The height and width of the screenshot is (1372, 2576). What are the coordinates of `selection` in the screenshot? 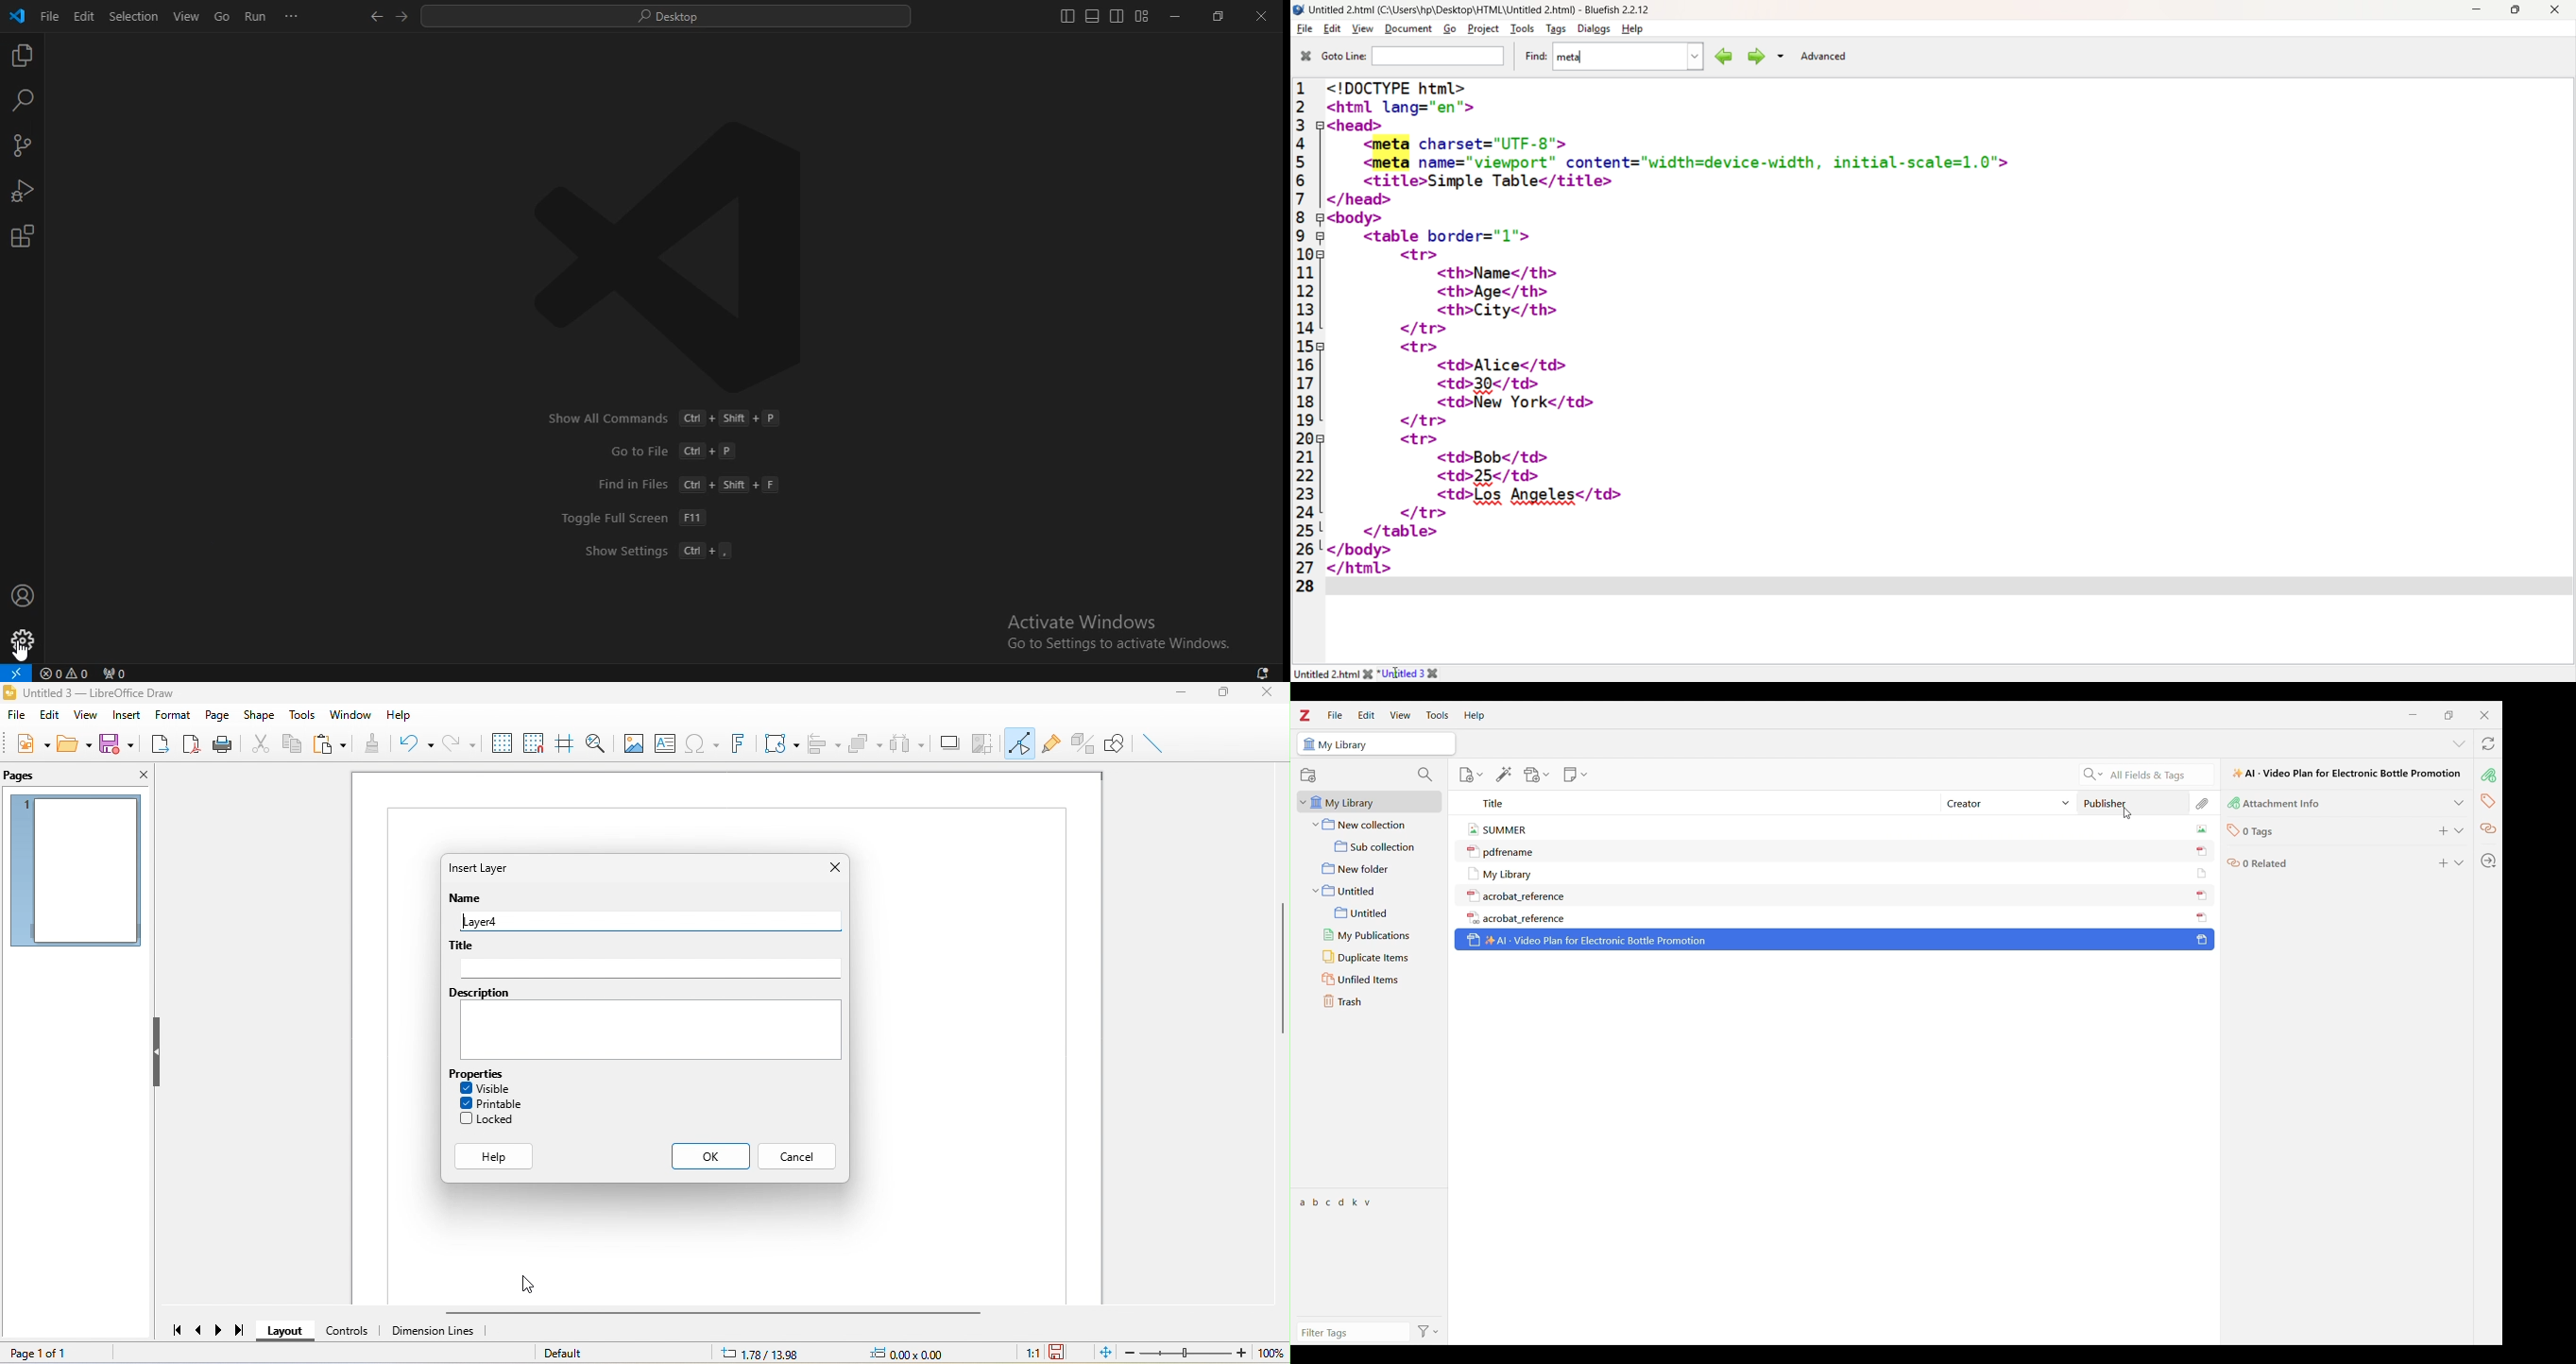 It's located at (135, 15).